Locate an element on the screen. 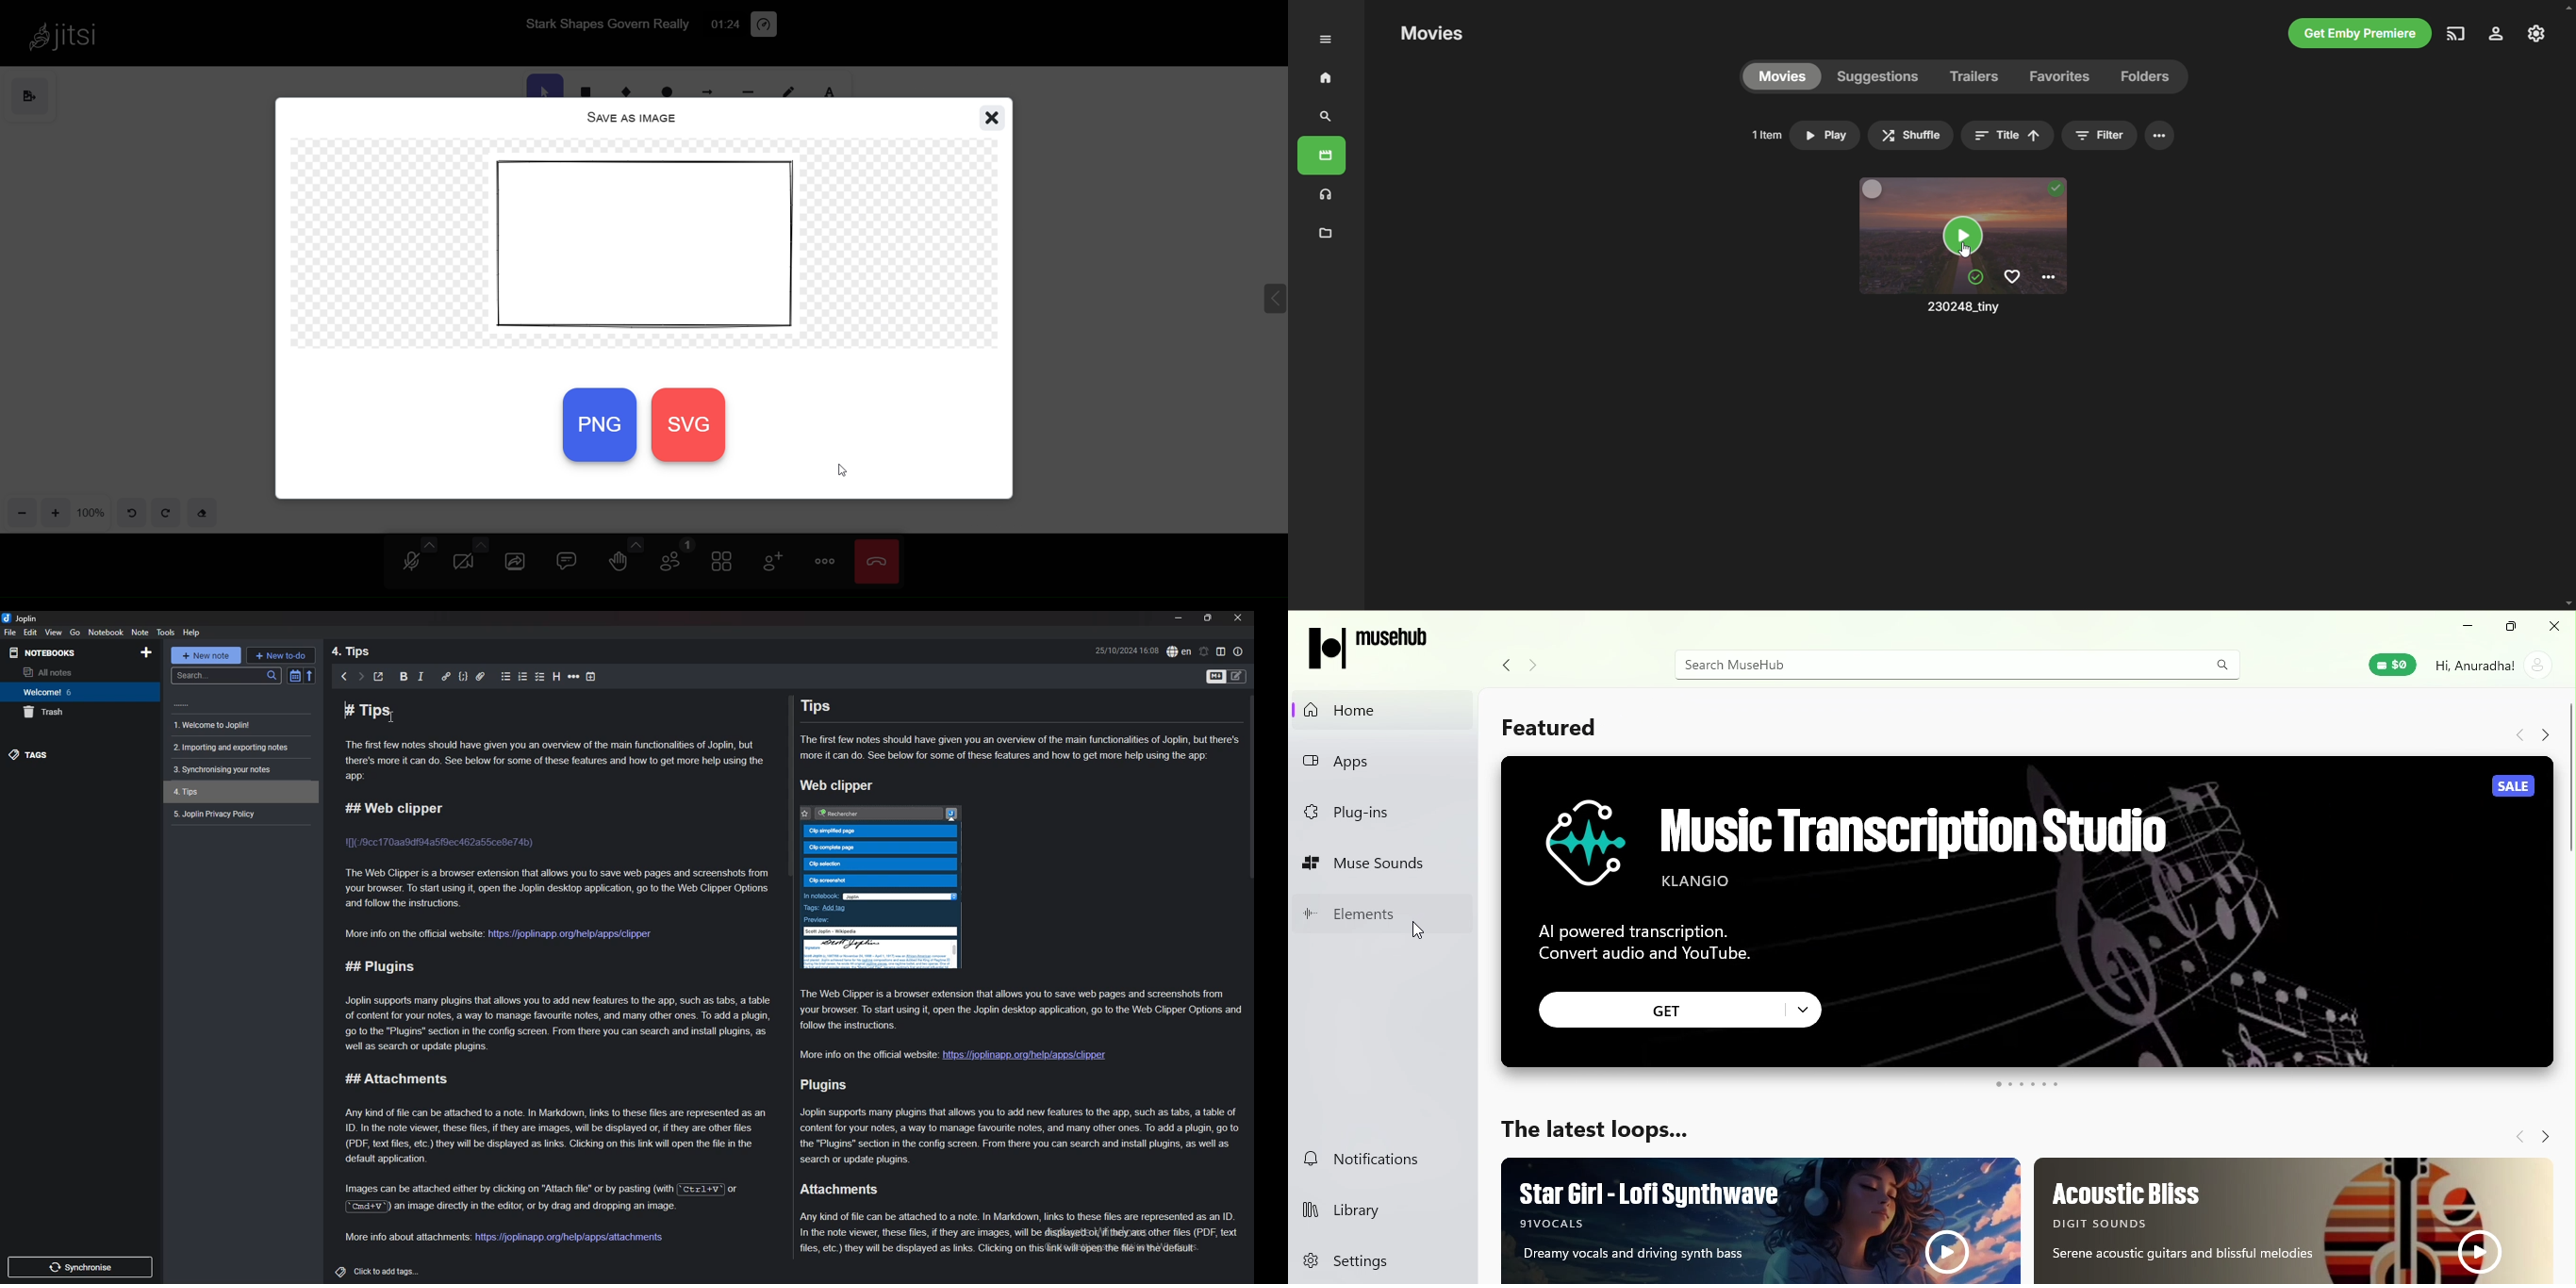 The width and height of the screenshot is (2576, 1288). tags is located at coordinates (72, 755).